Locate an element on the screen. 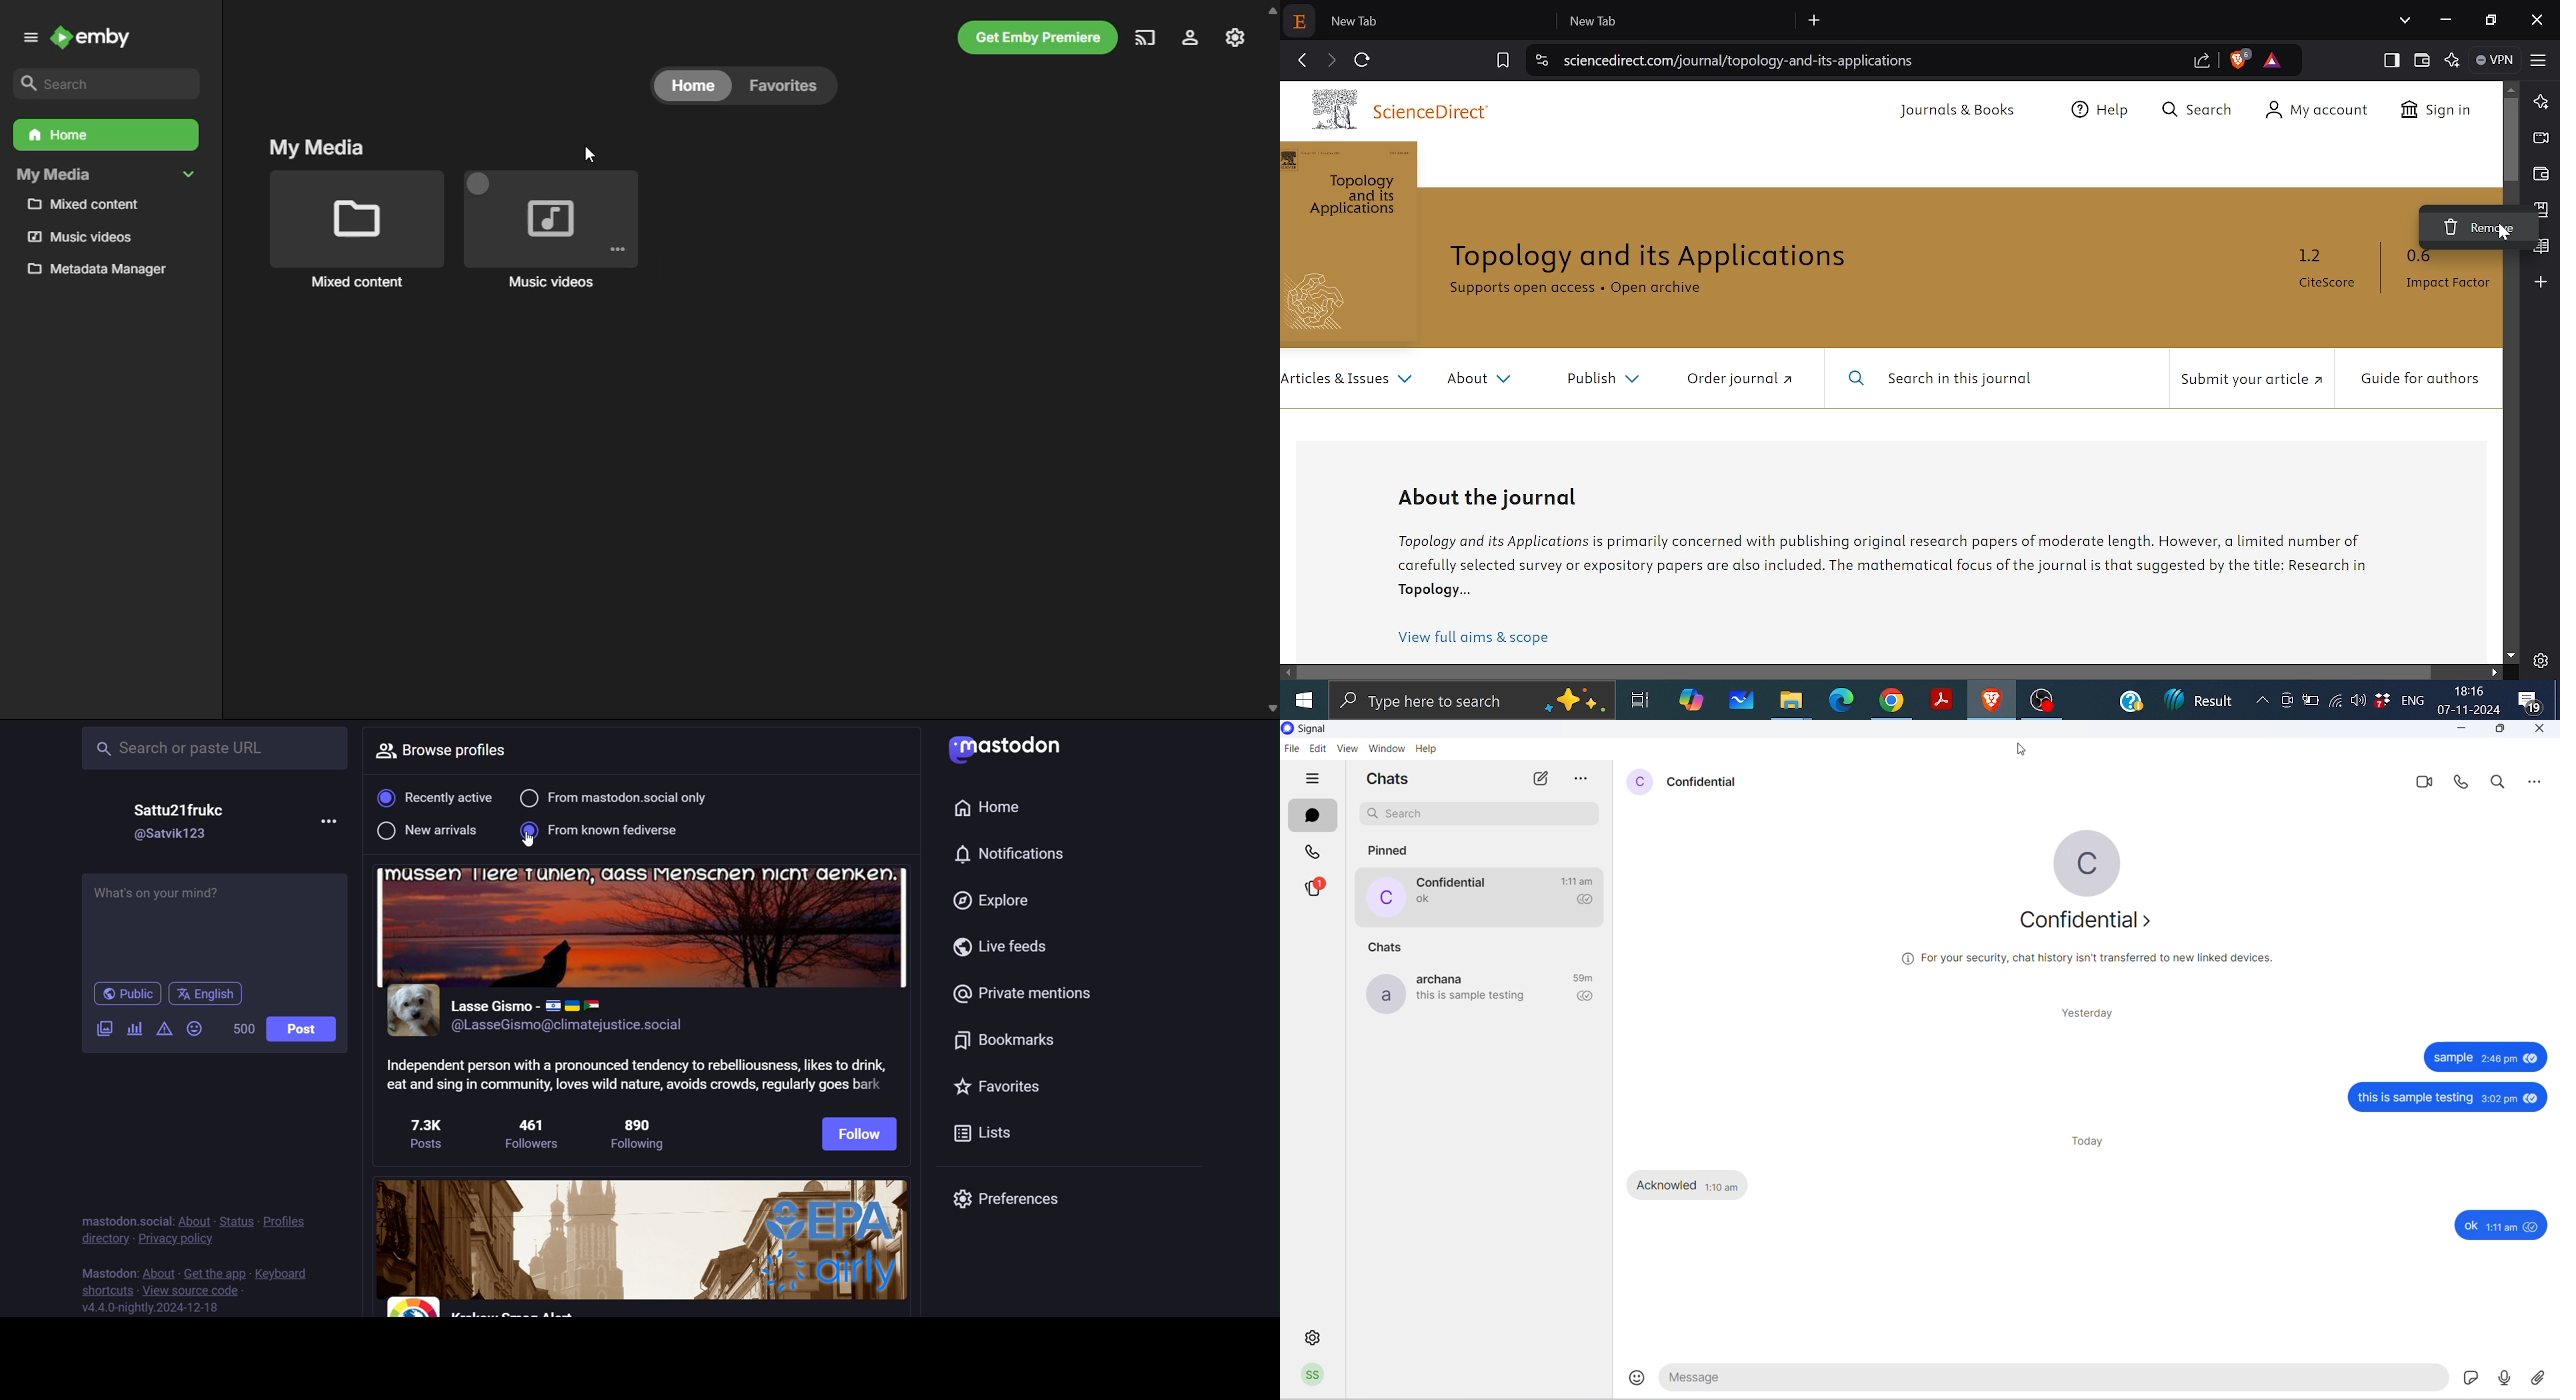 This screenshot has width=2576, height=1400. privacy policy is located at coordinates (173, 1237).